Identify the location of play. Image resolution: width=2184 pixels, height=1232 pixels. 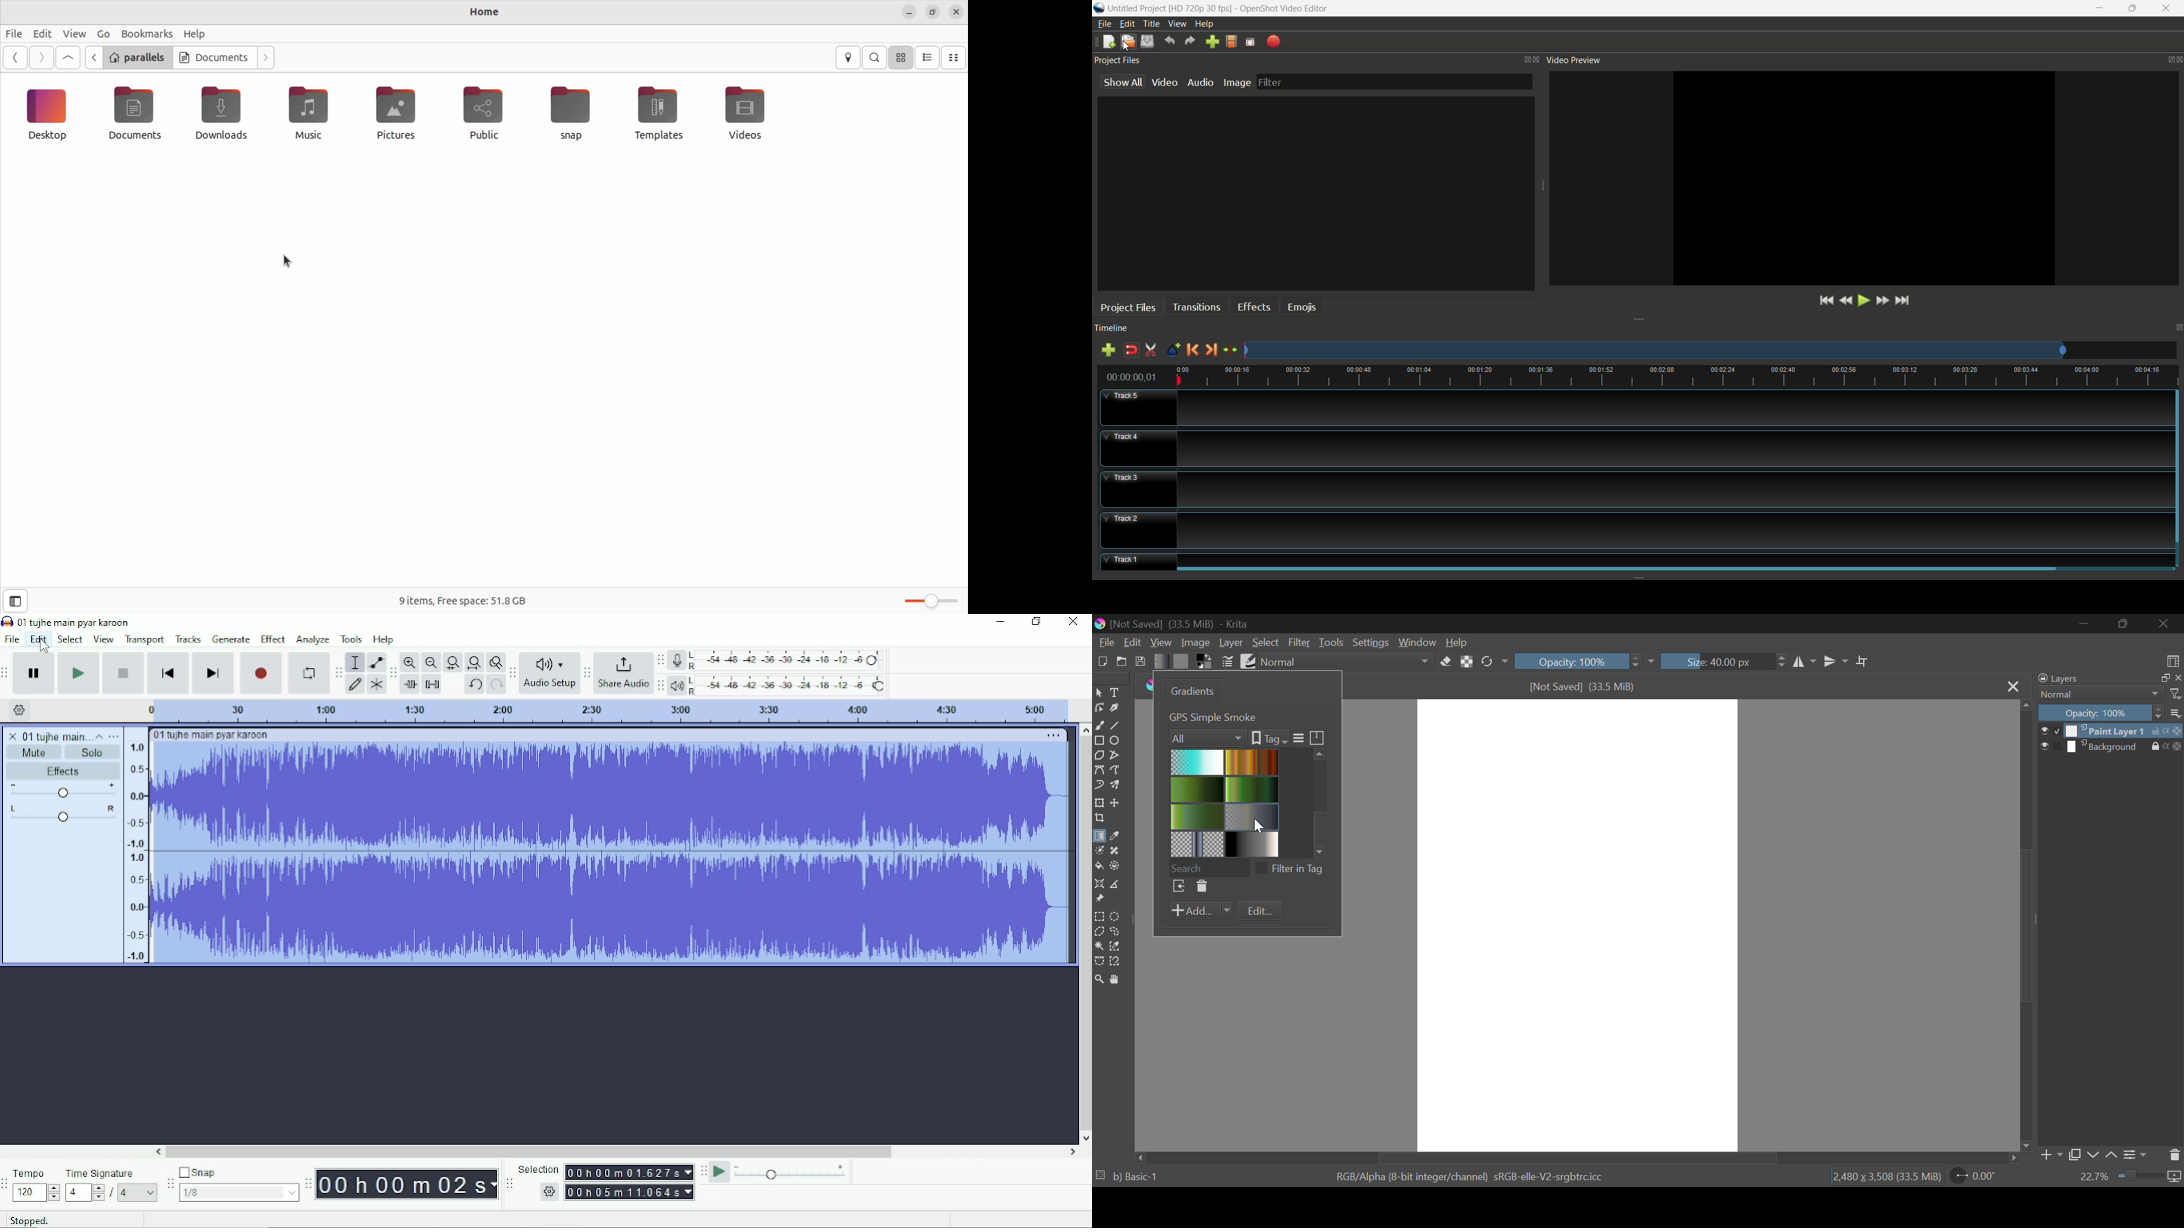
(1866, 301).